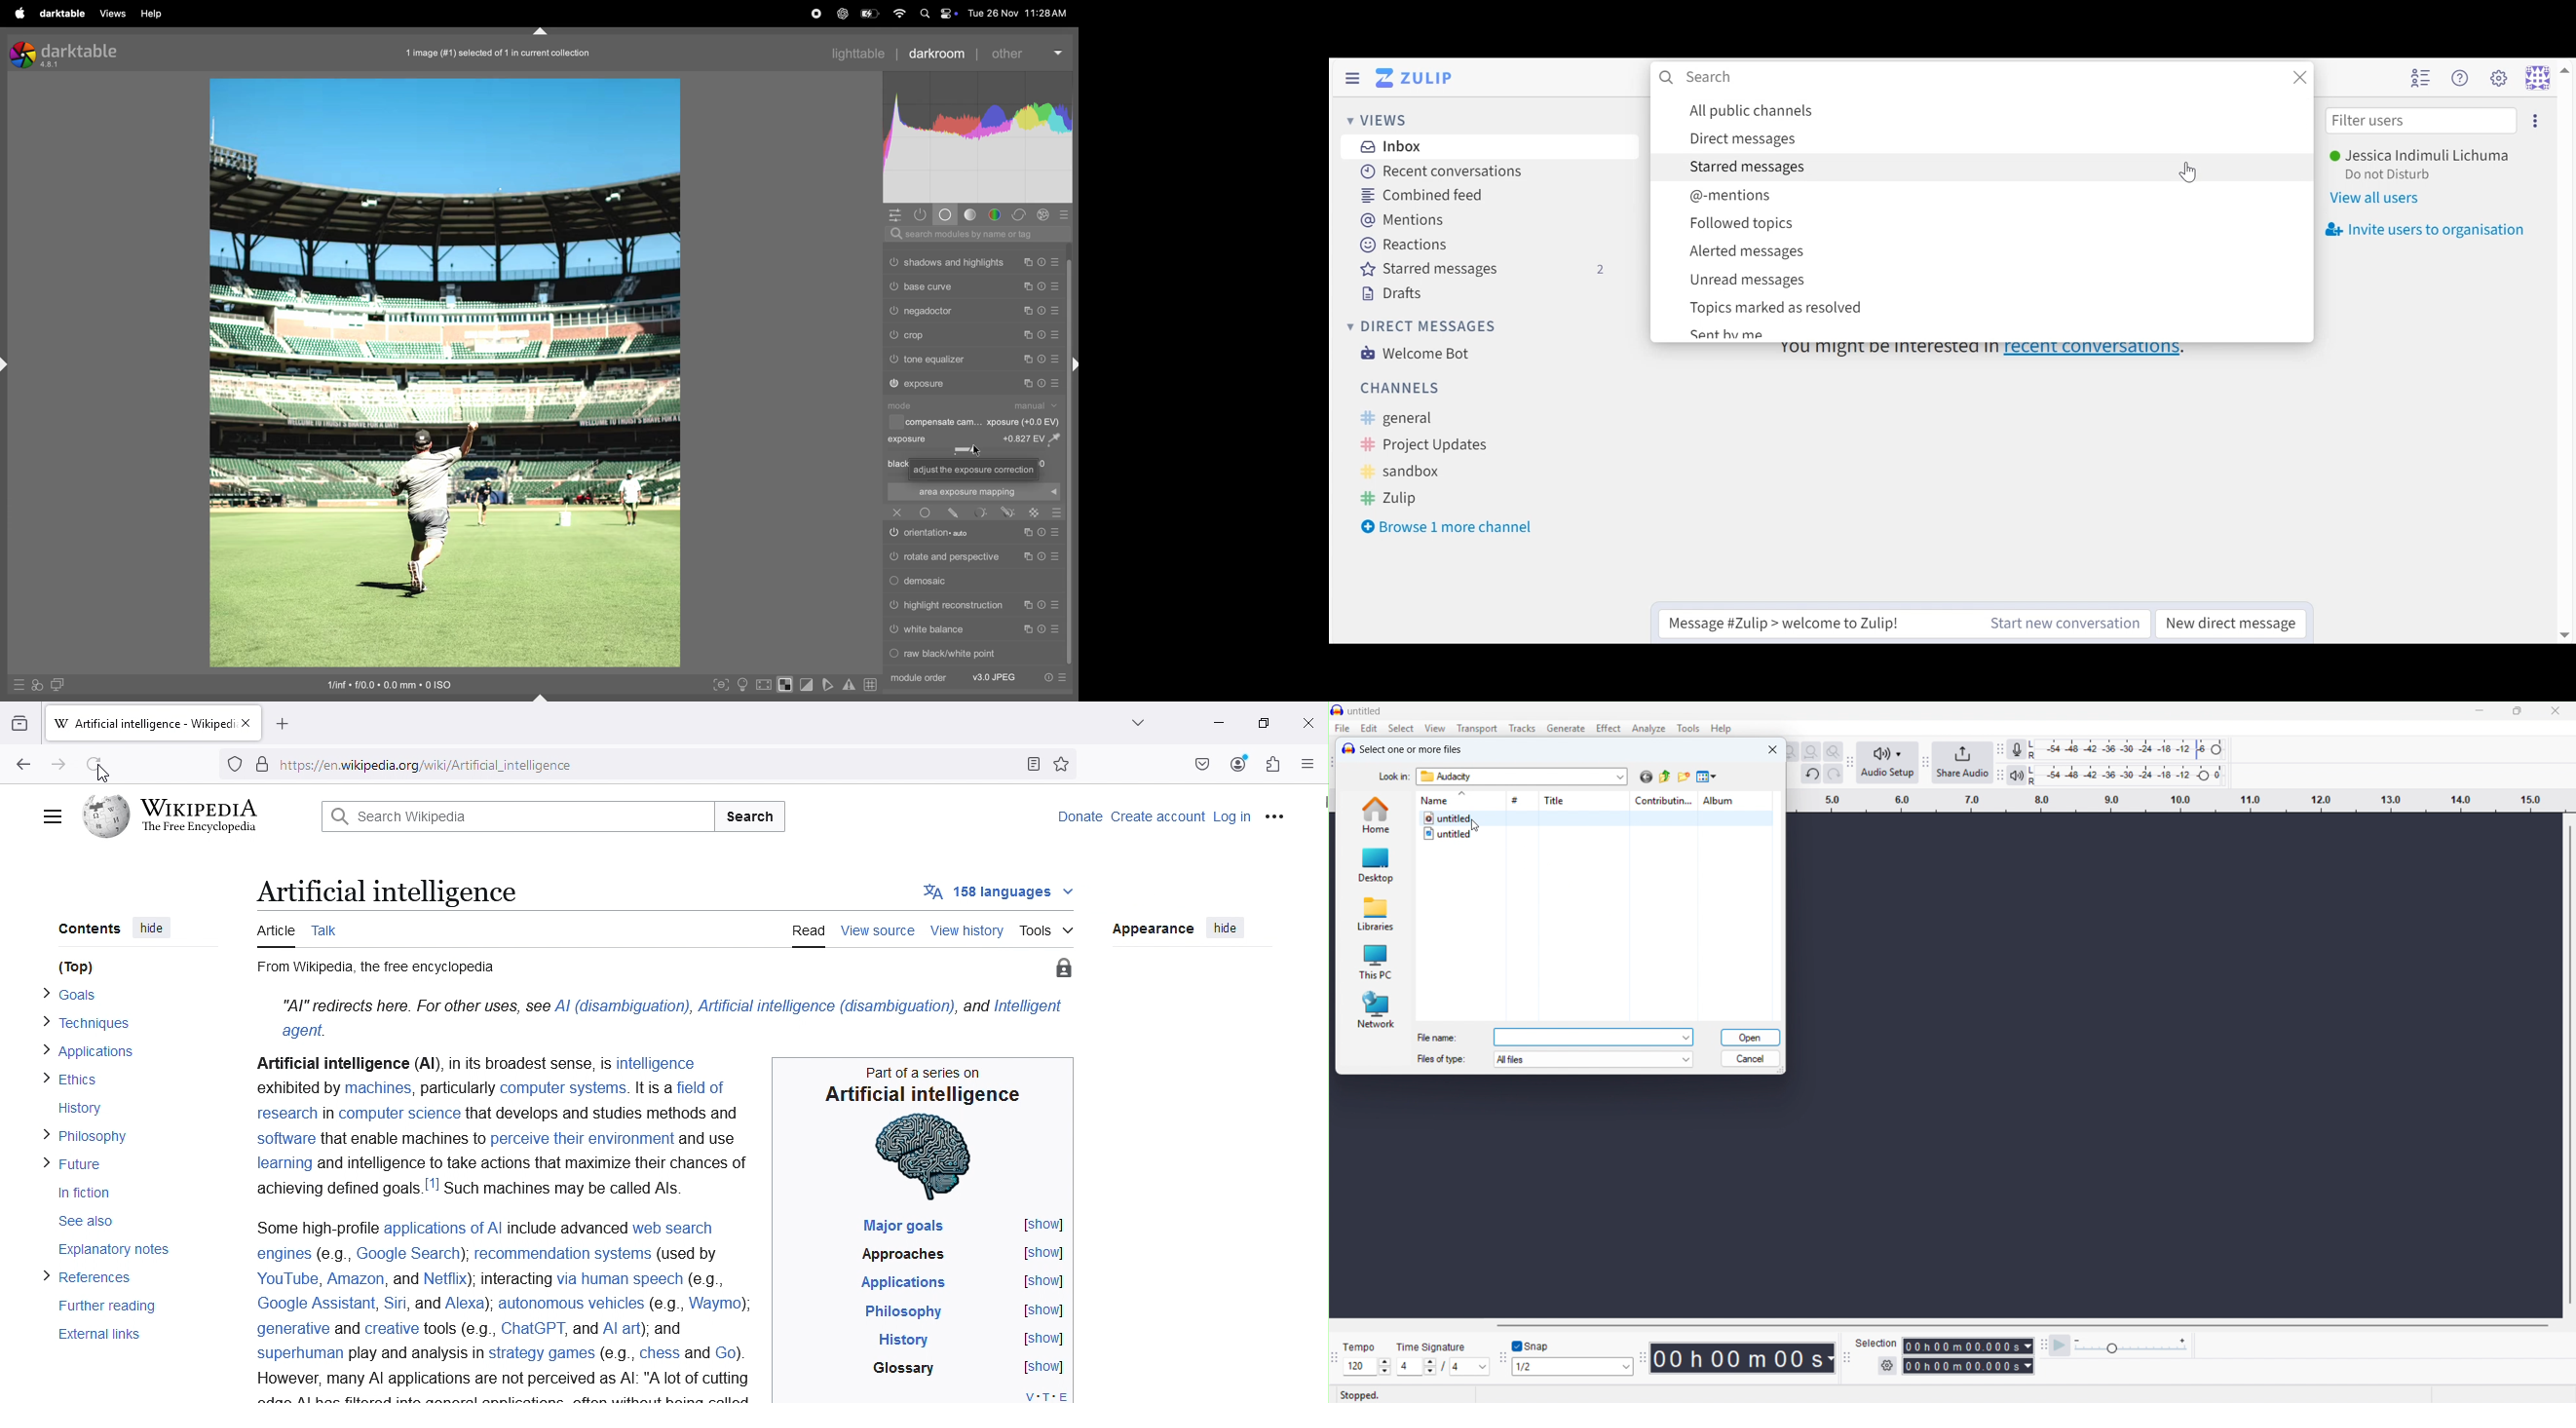 The width and height of the screenshot is (2576, 1428). I want to click on tone, so click(971, 215).